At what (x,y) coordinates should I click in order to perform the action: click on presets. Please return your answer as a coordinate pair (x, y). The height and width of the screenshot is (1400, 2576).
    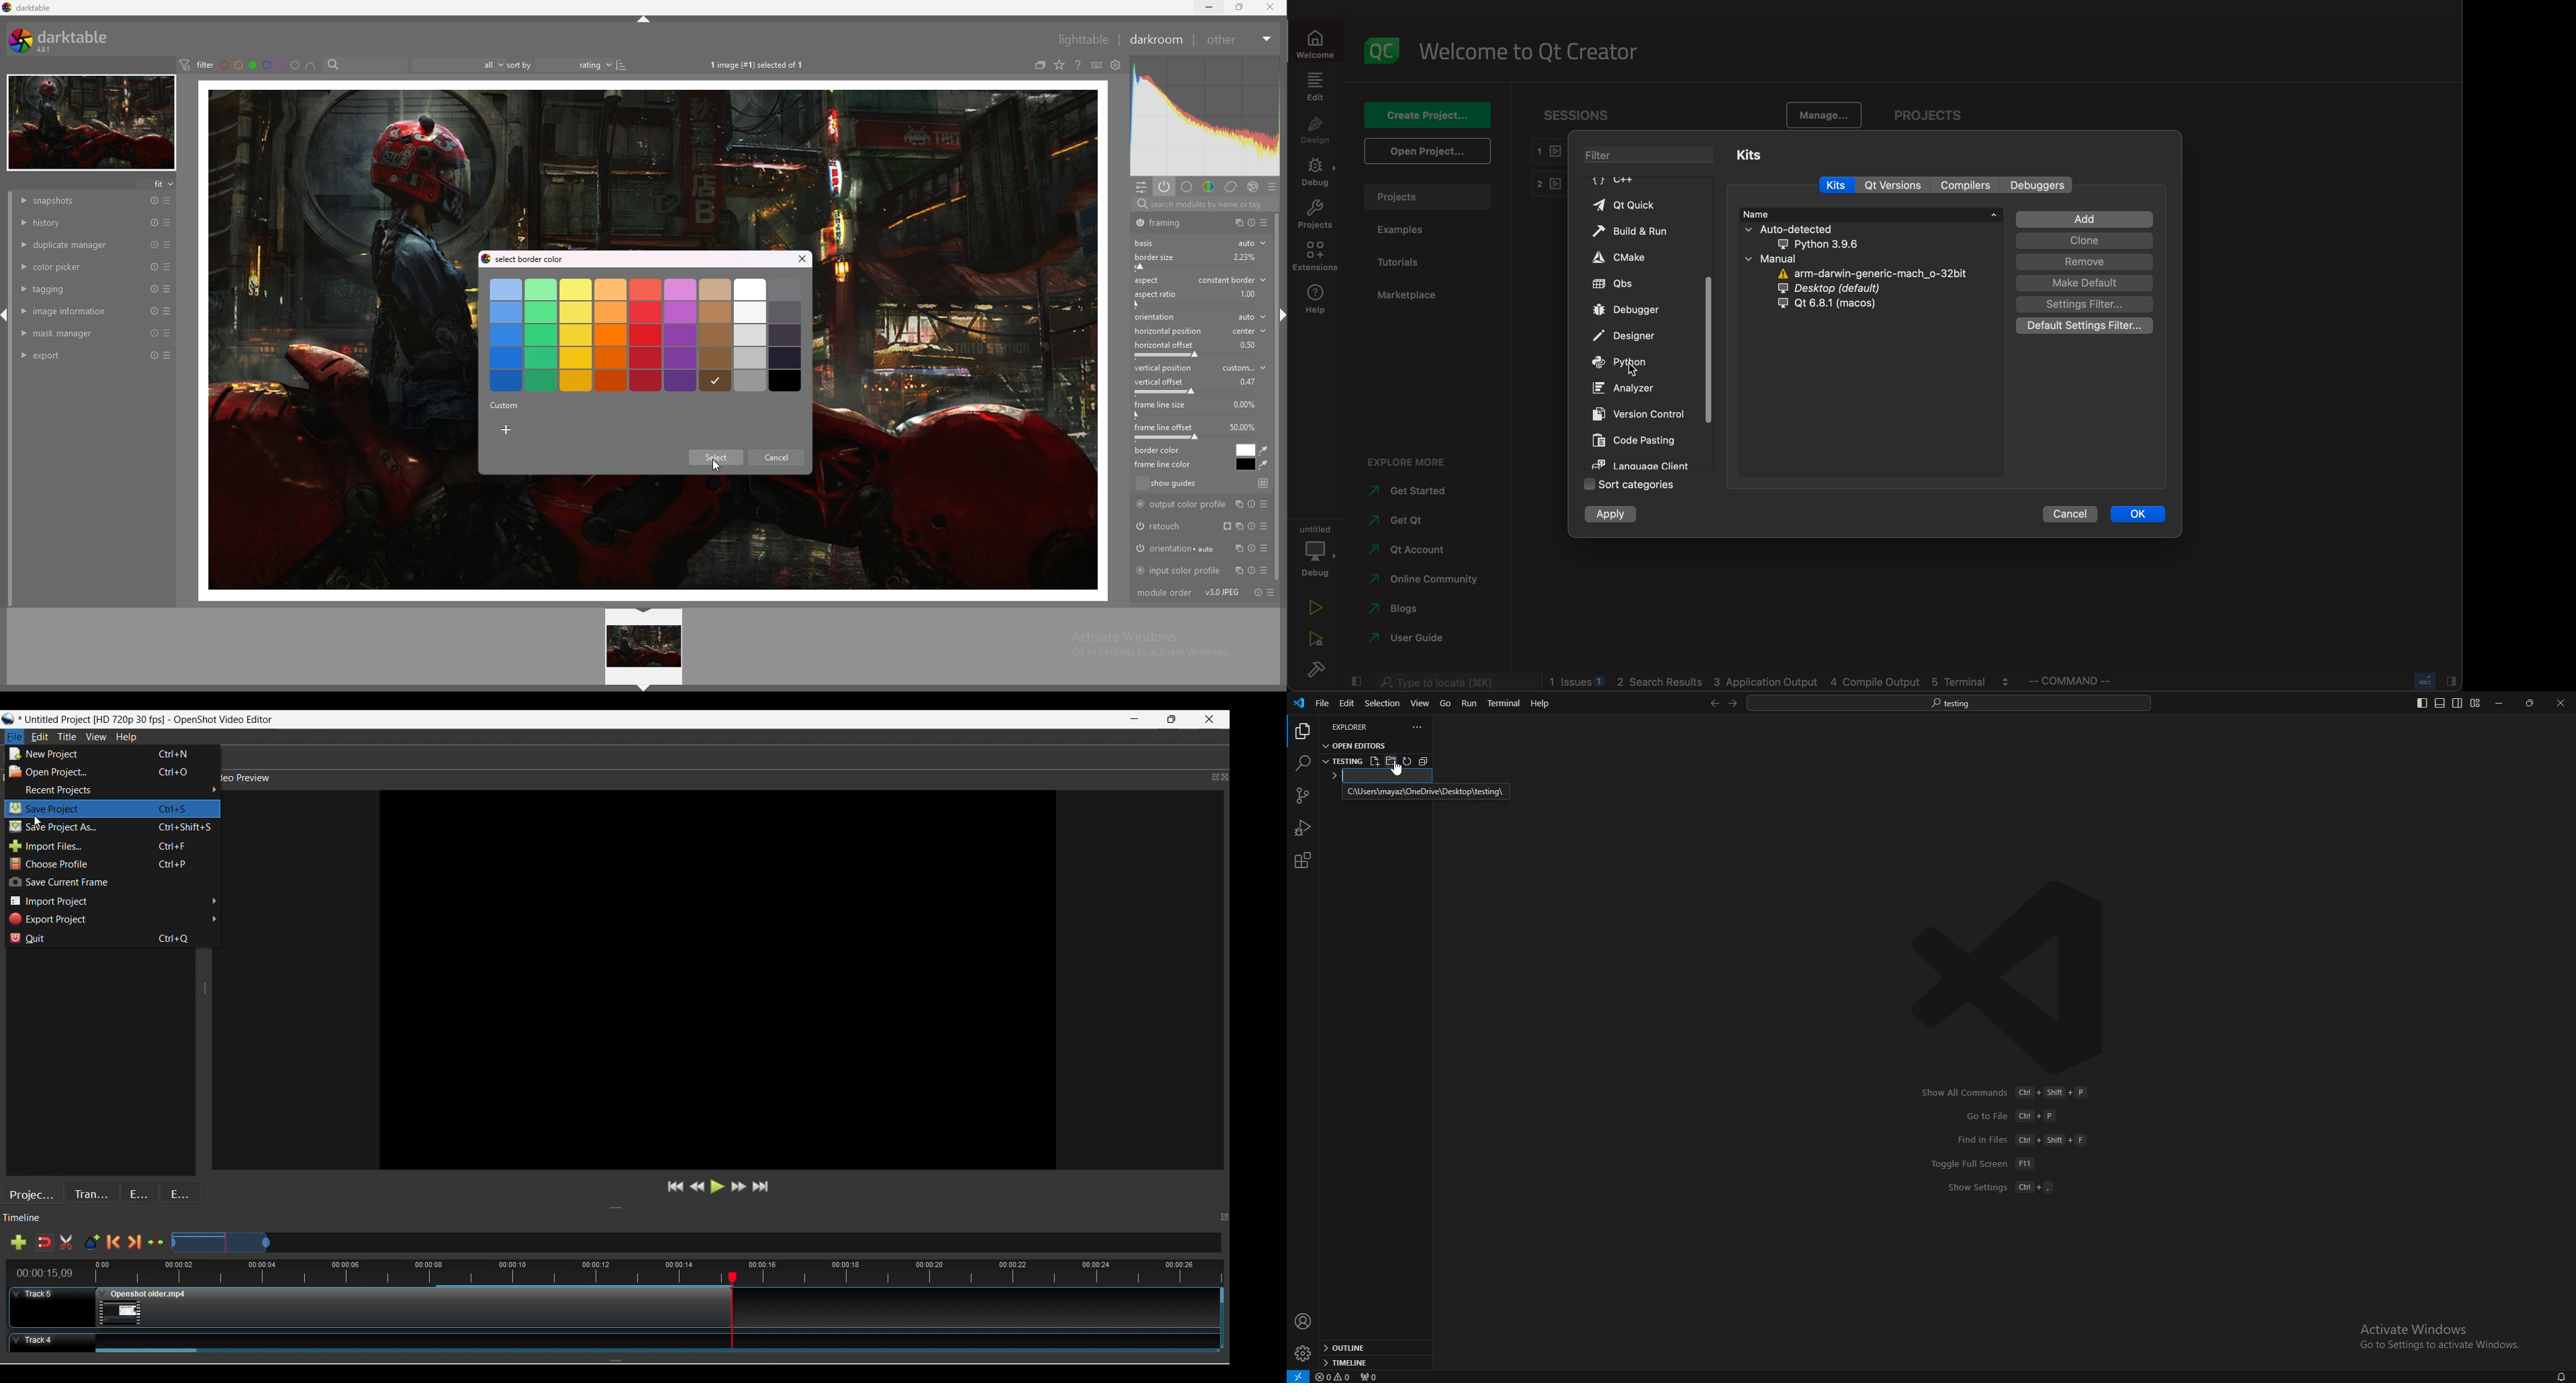
    Looking at the image, I should click on (1273, 592).